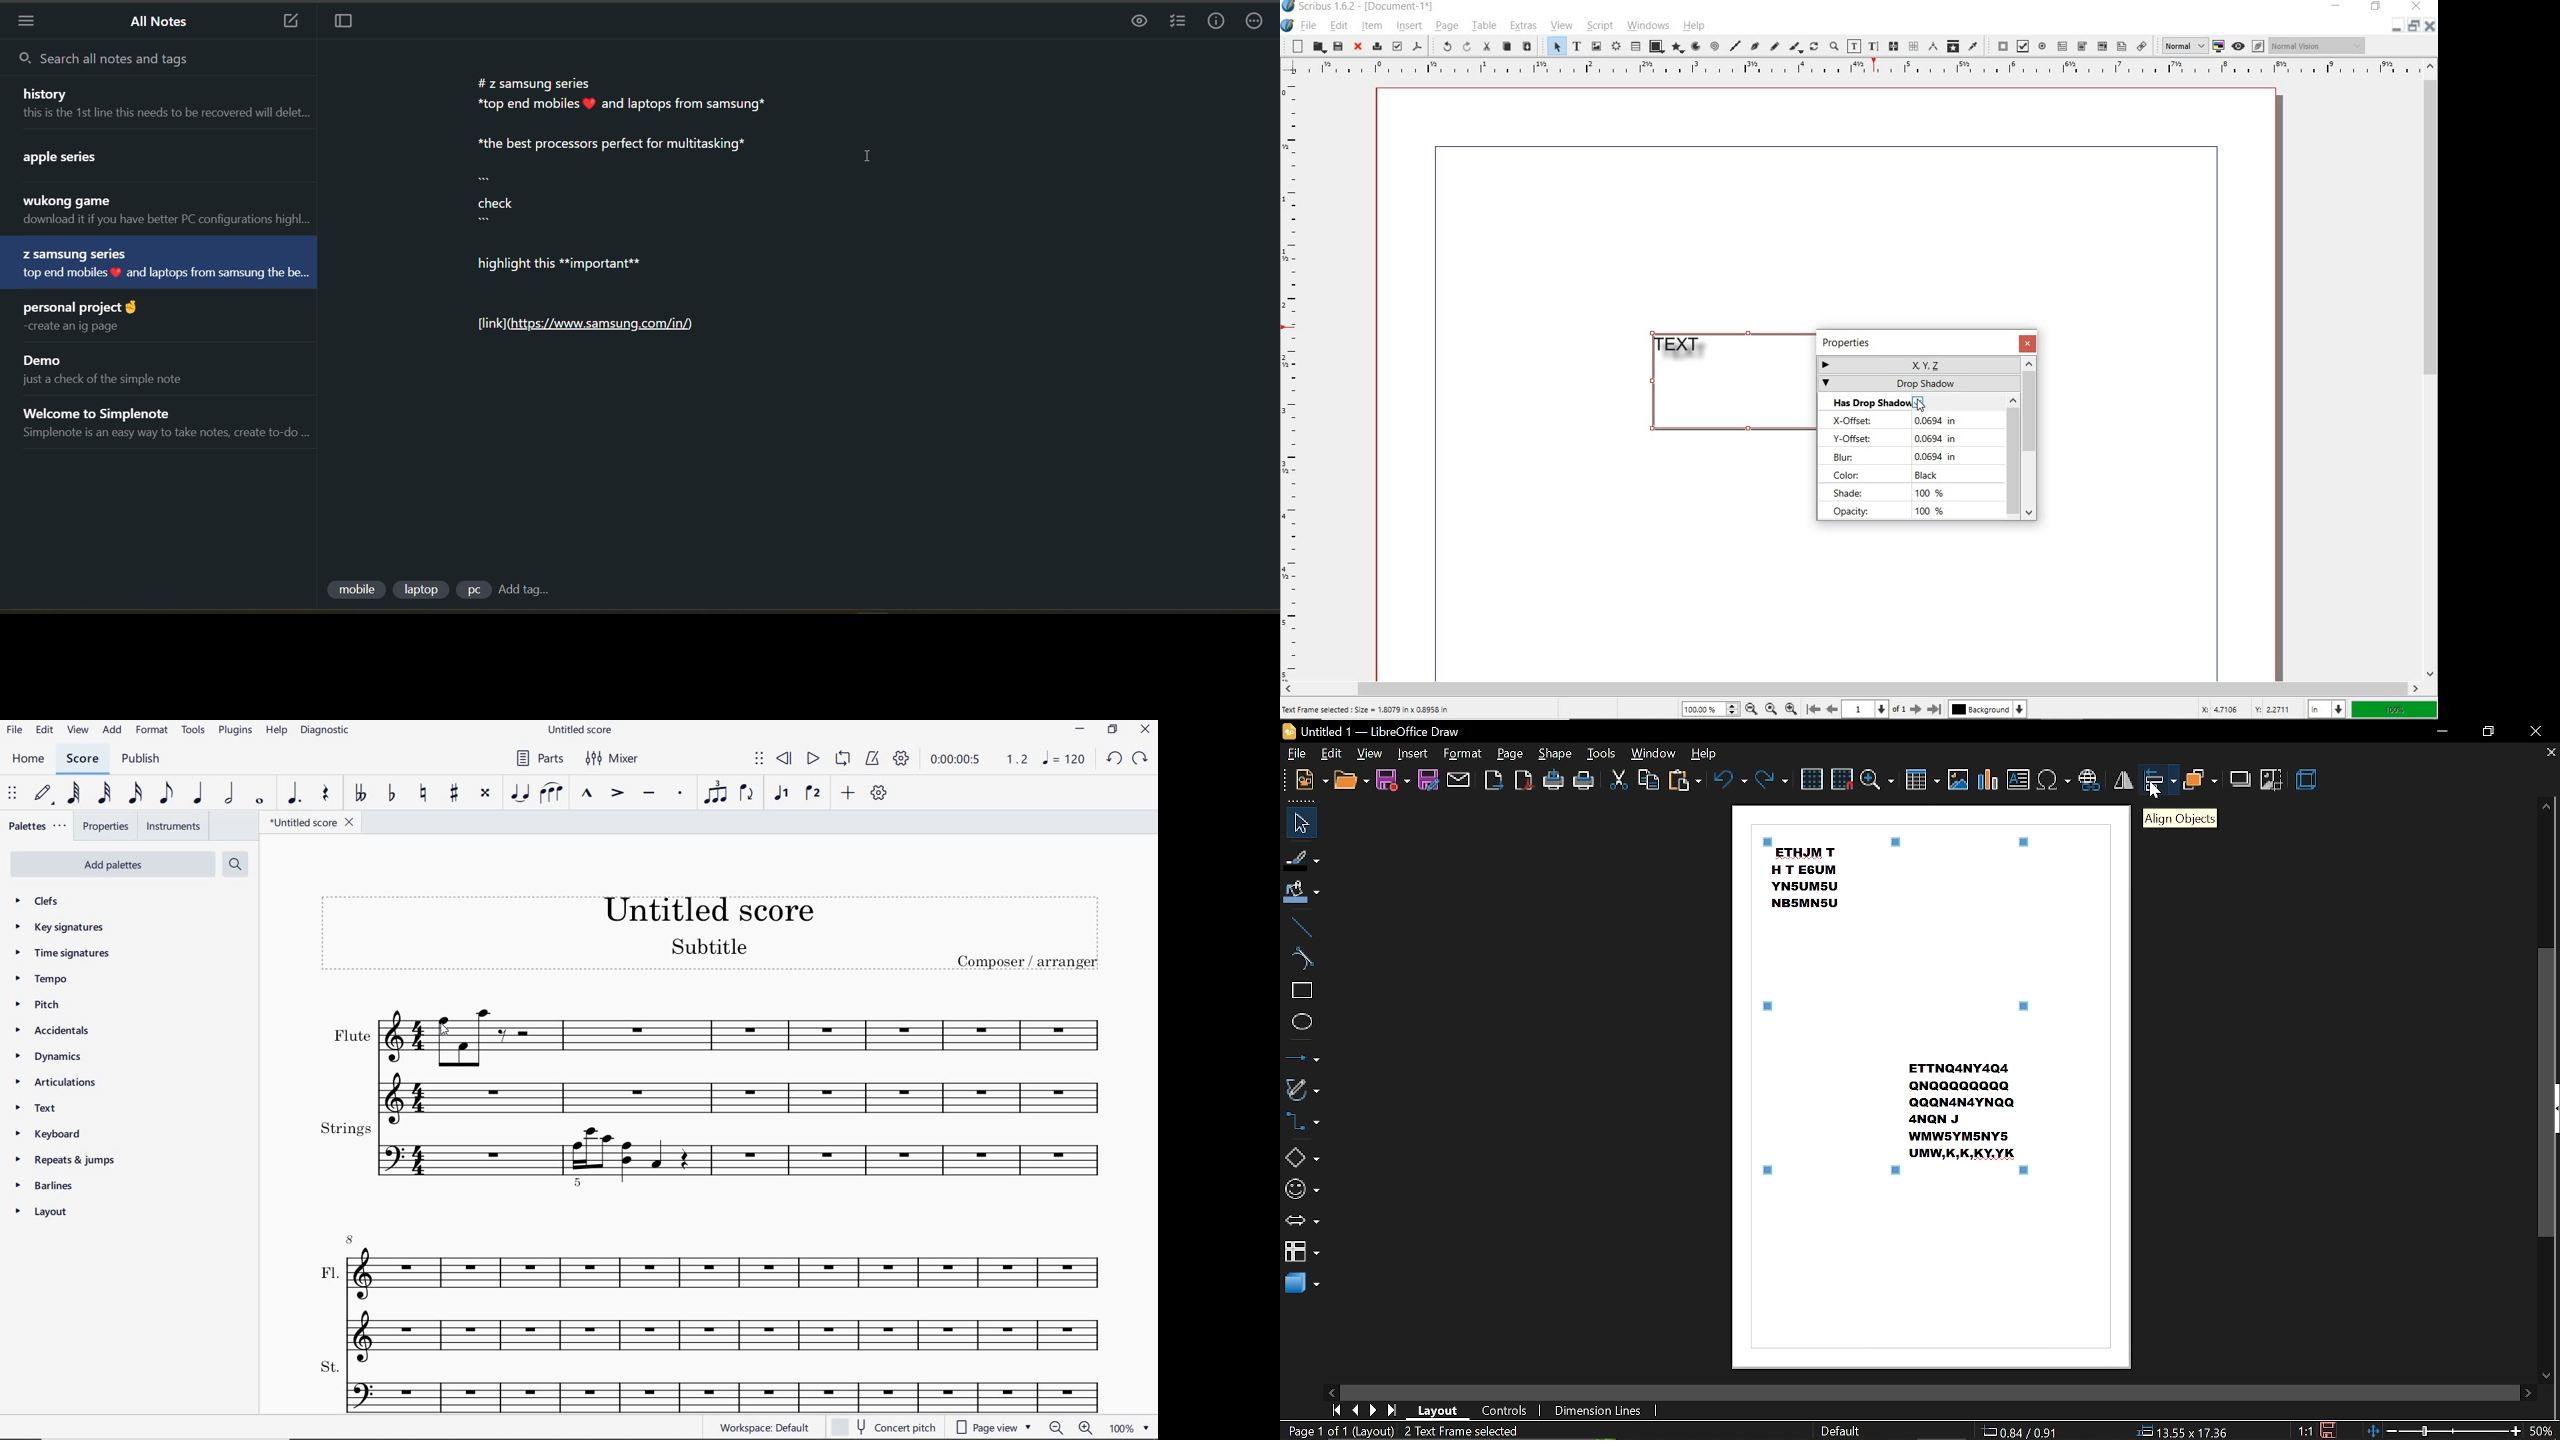  Describe the element at coordinates (1814, 48) in the screenshot. I see `rotate item` at that location.